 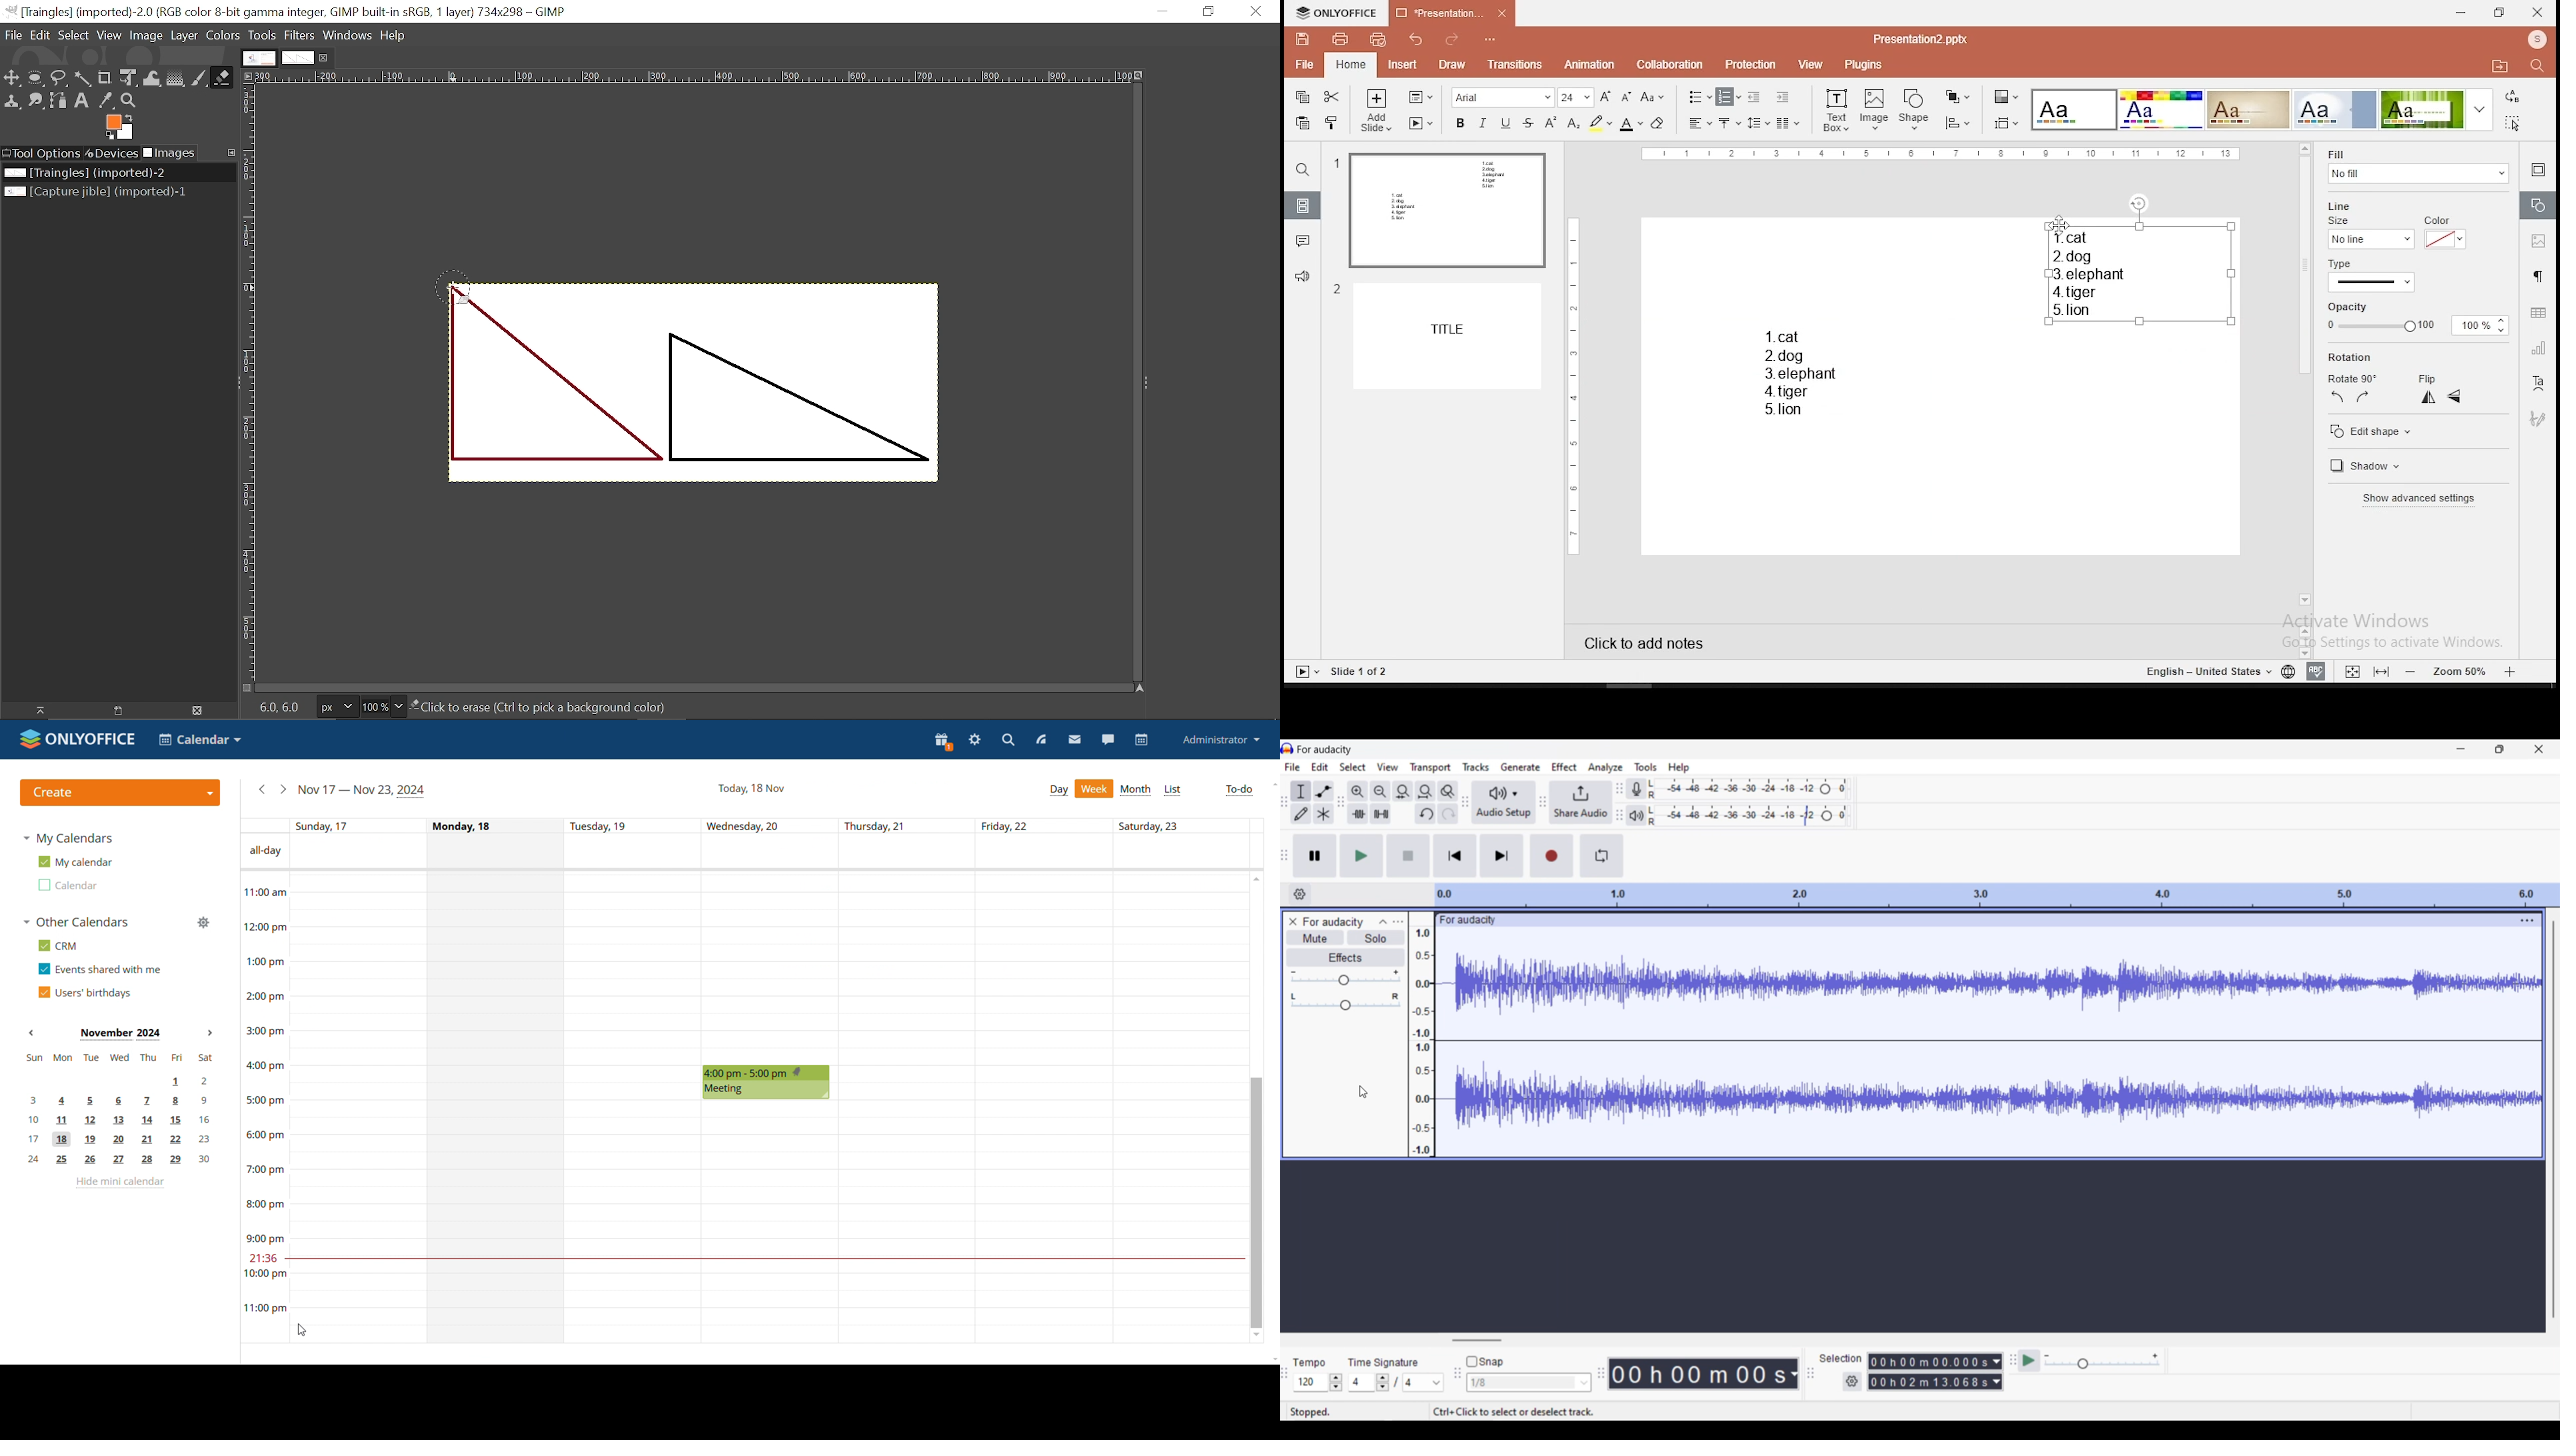 I want to click on 00 h 02 m 13.068 s, so click(x=1929, y=1381).